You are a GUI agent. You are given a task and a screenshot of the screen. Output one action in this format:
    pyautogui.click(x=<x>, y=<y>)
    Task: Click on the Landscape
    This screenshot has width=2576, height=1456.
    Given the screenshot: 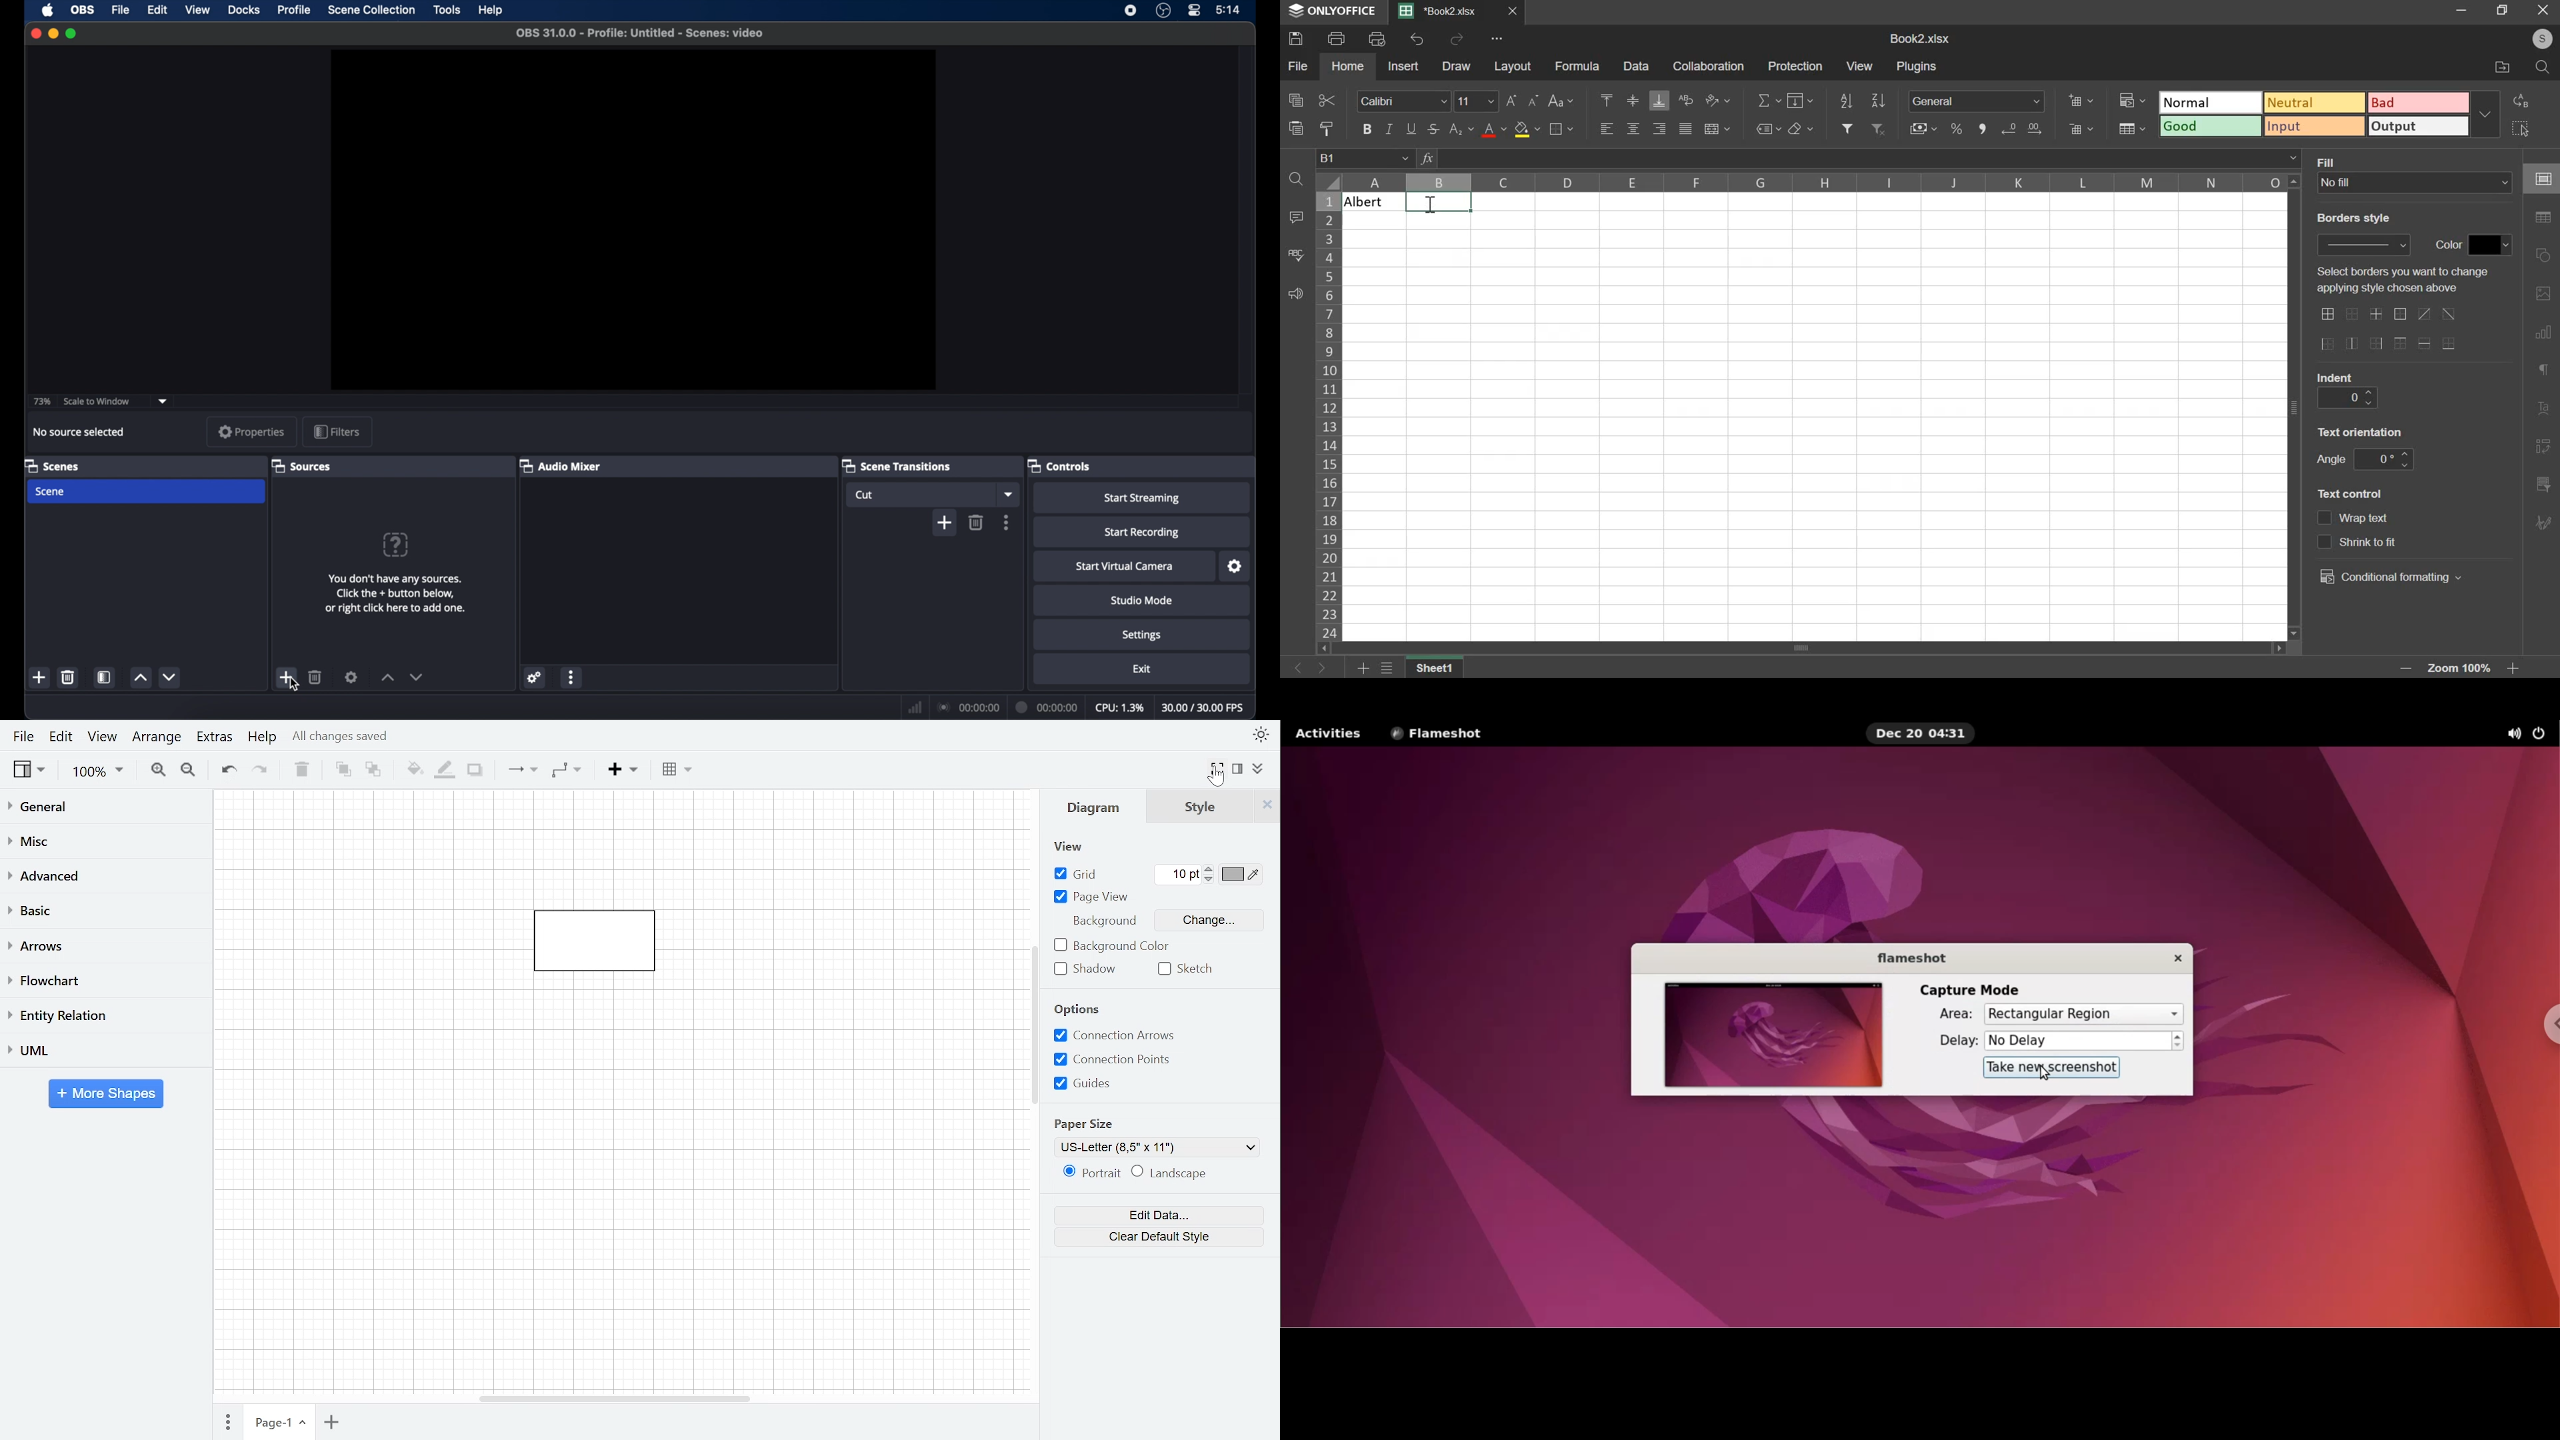 What is the action you would take?
    pyautogui.click(x=1173, y=1172)
    